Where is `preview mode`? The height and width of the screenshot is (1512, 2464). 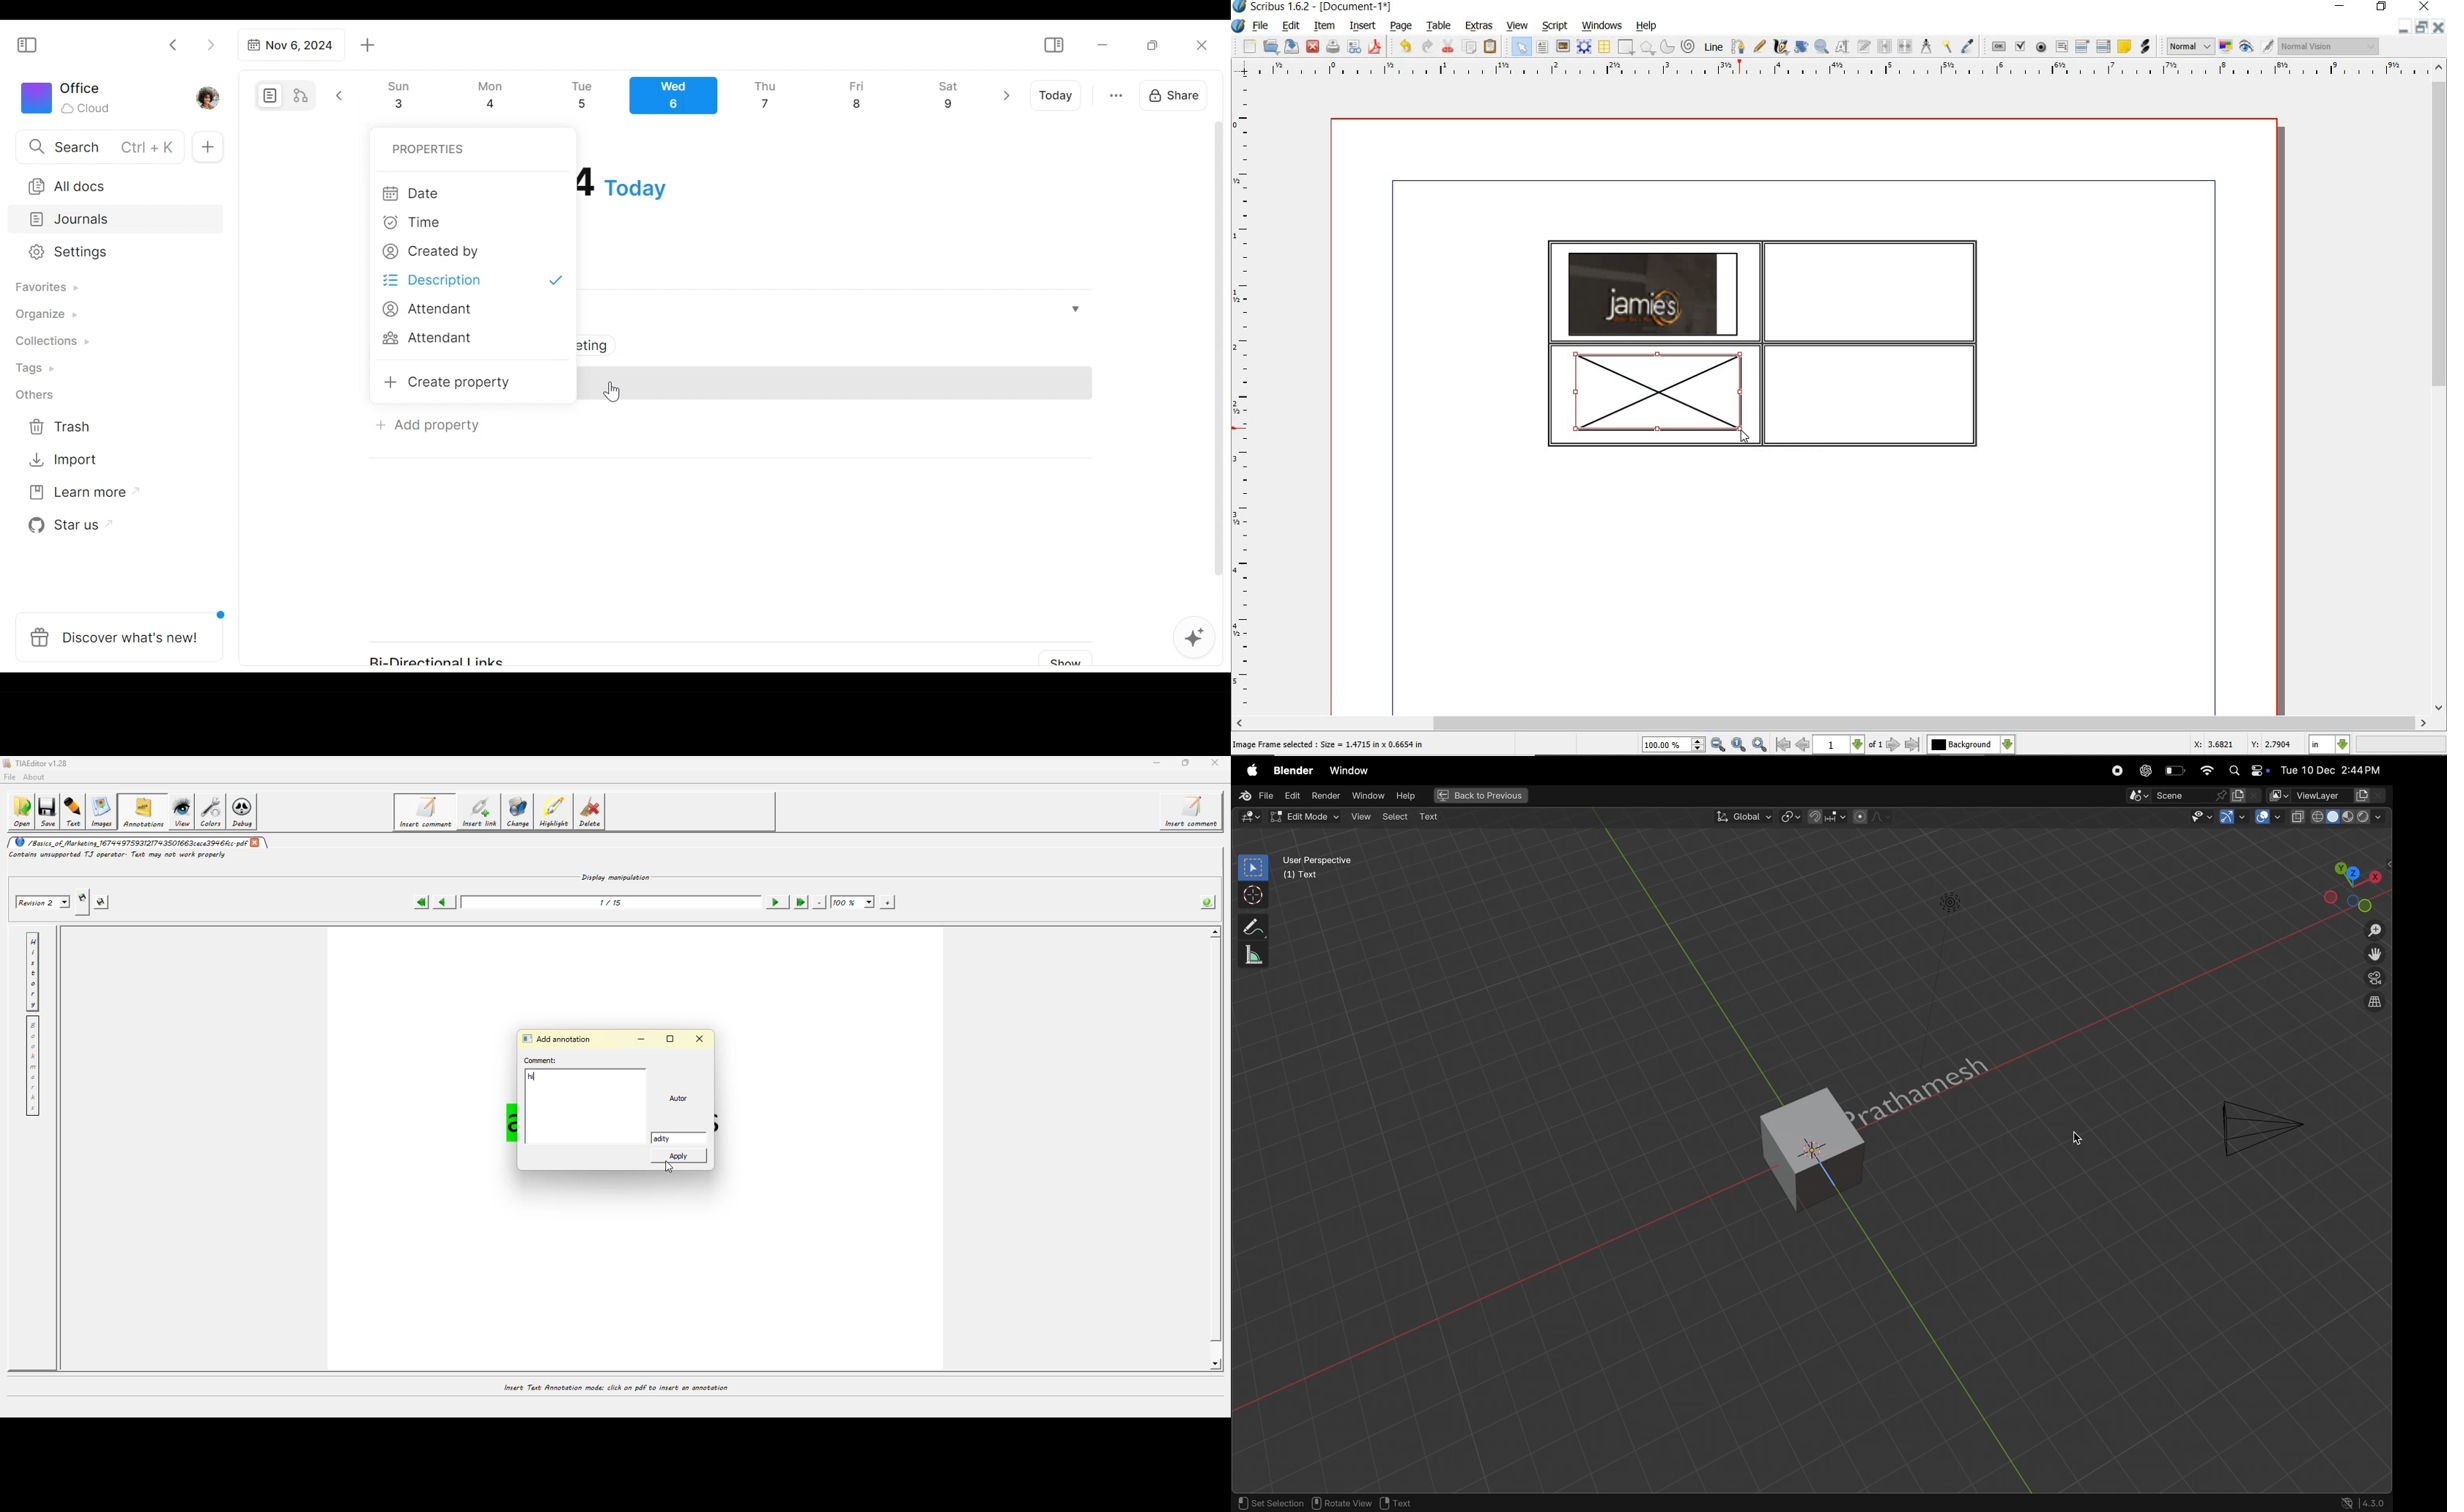
preview mode is located at coordinates (2247, 48).